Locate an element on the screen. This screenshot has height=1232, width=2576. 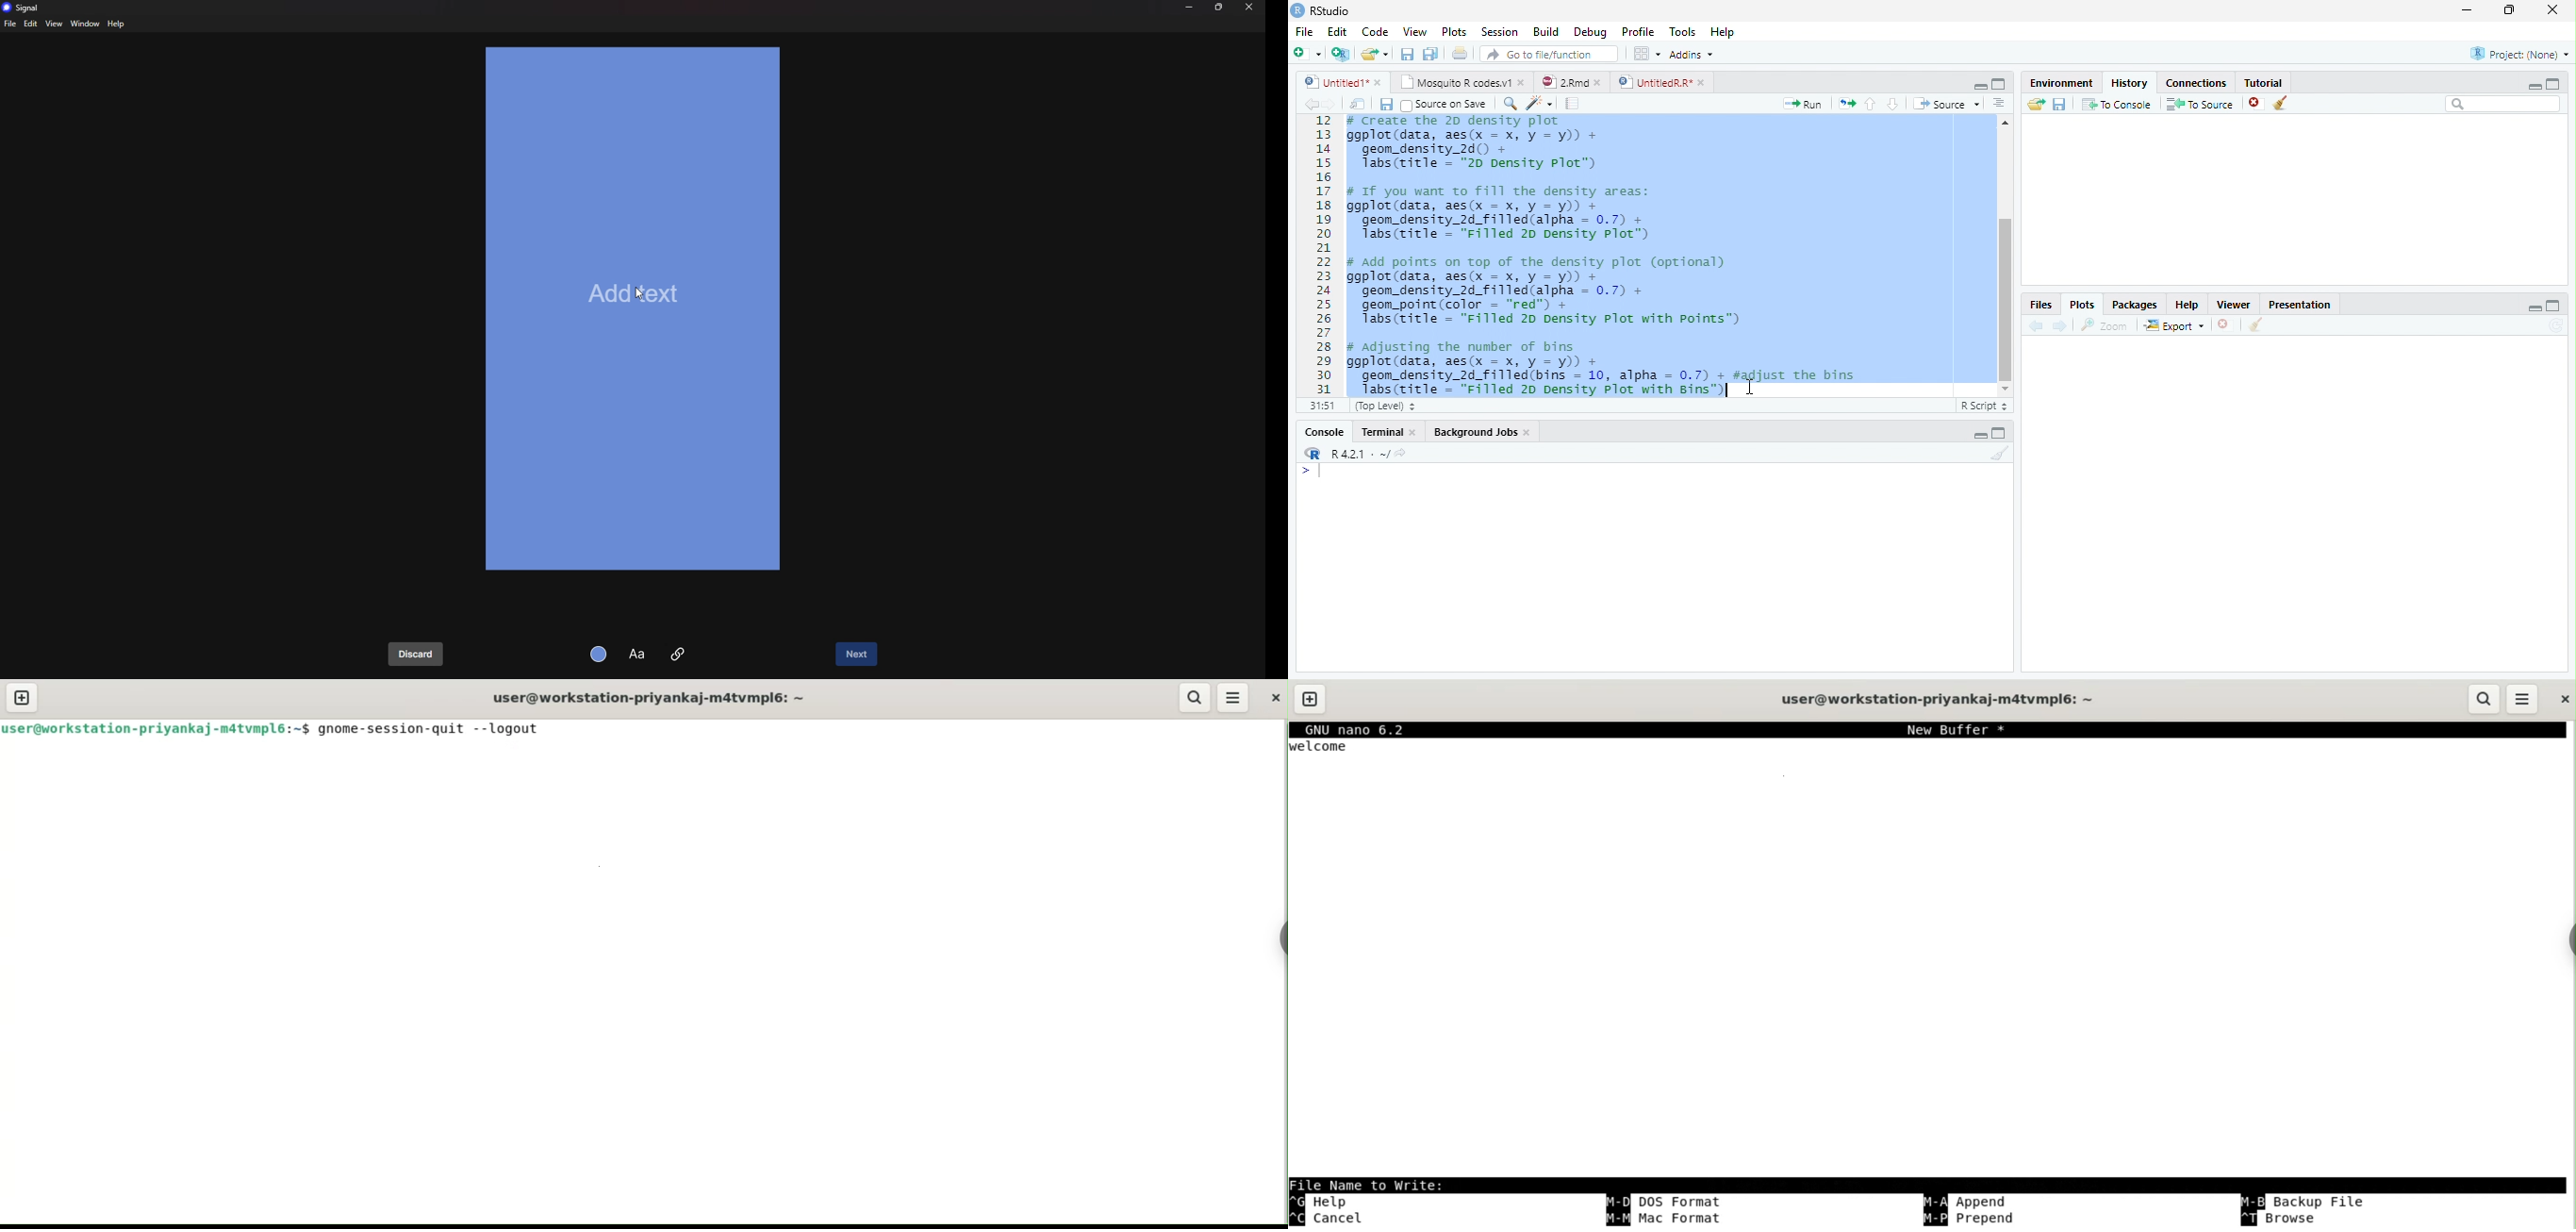
(Top Level) is located at coordinates (1383, 407).